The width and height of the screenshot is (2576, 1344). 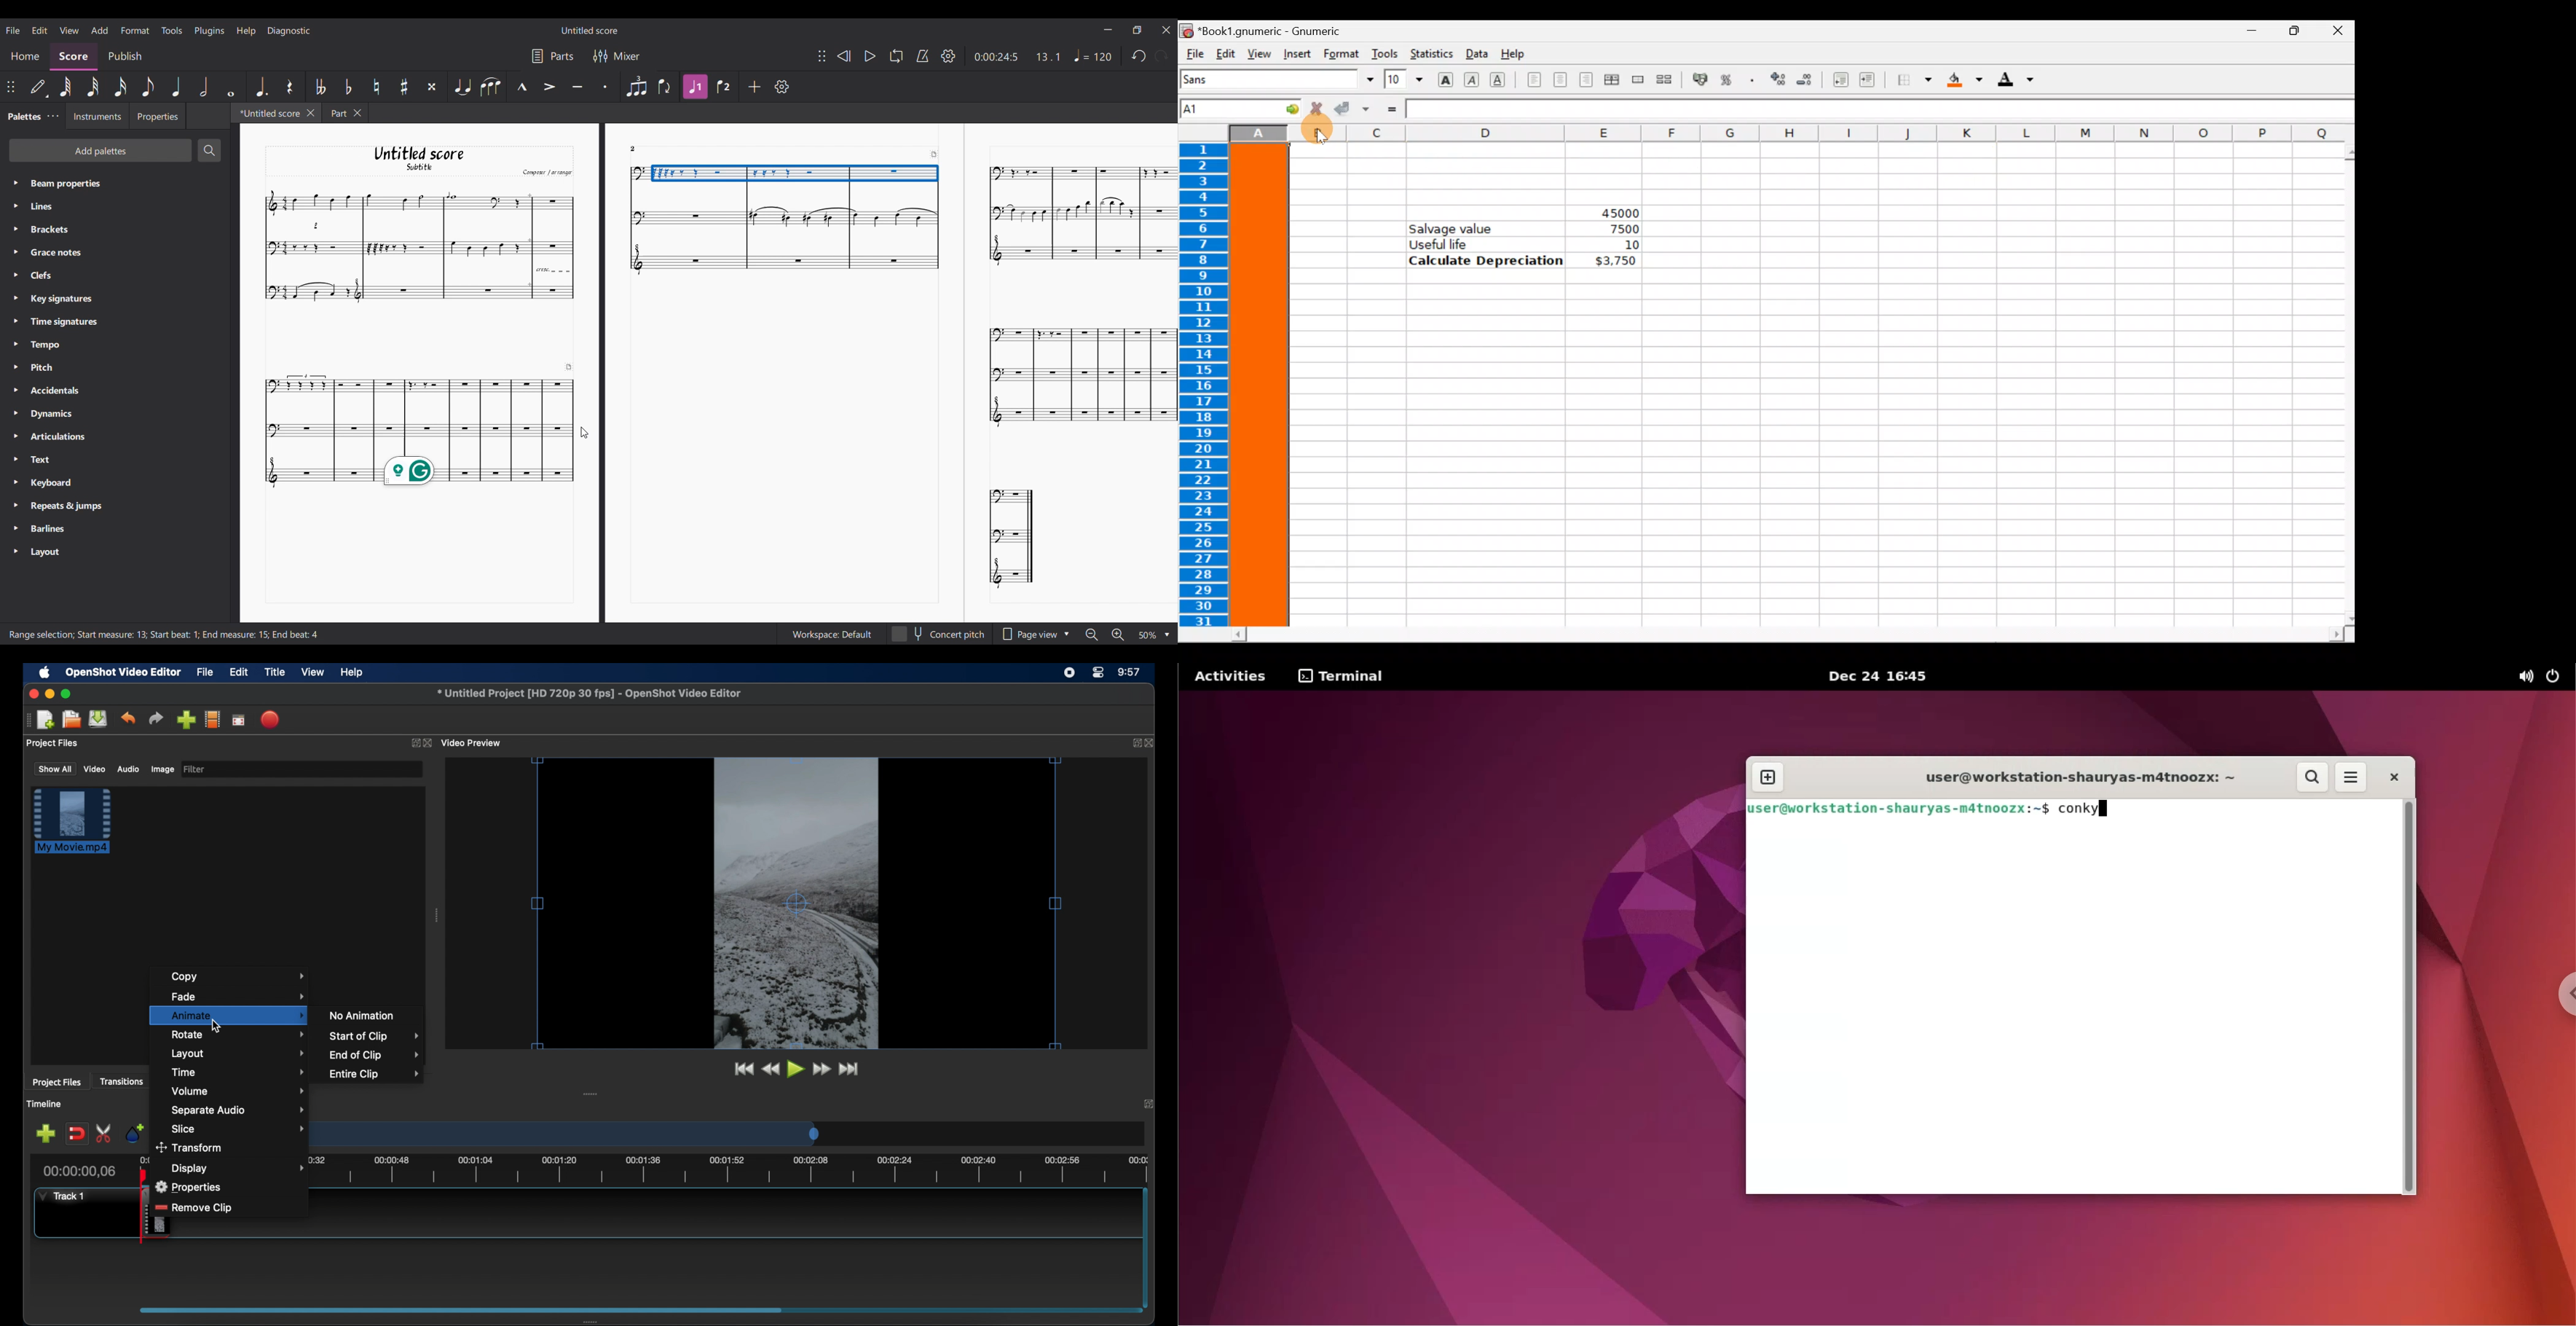 I want to click on Zoom in, so click(x=1119, y=635).